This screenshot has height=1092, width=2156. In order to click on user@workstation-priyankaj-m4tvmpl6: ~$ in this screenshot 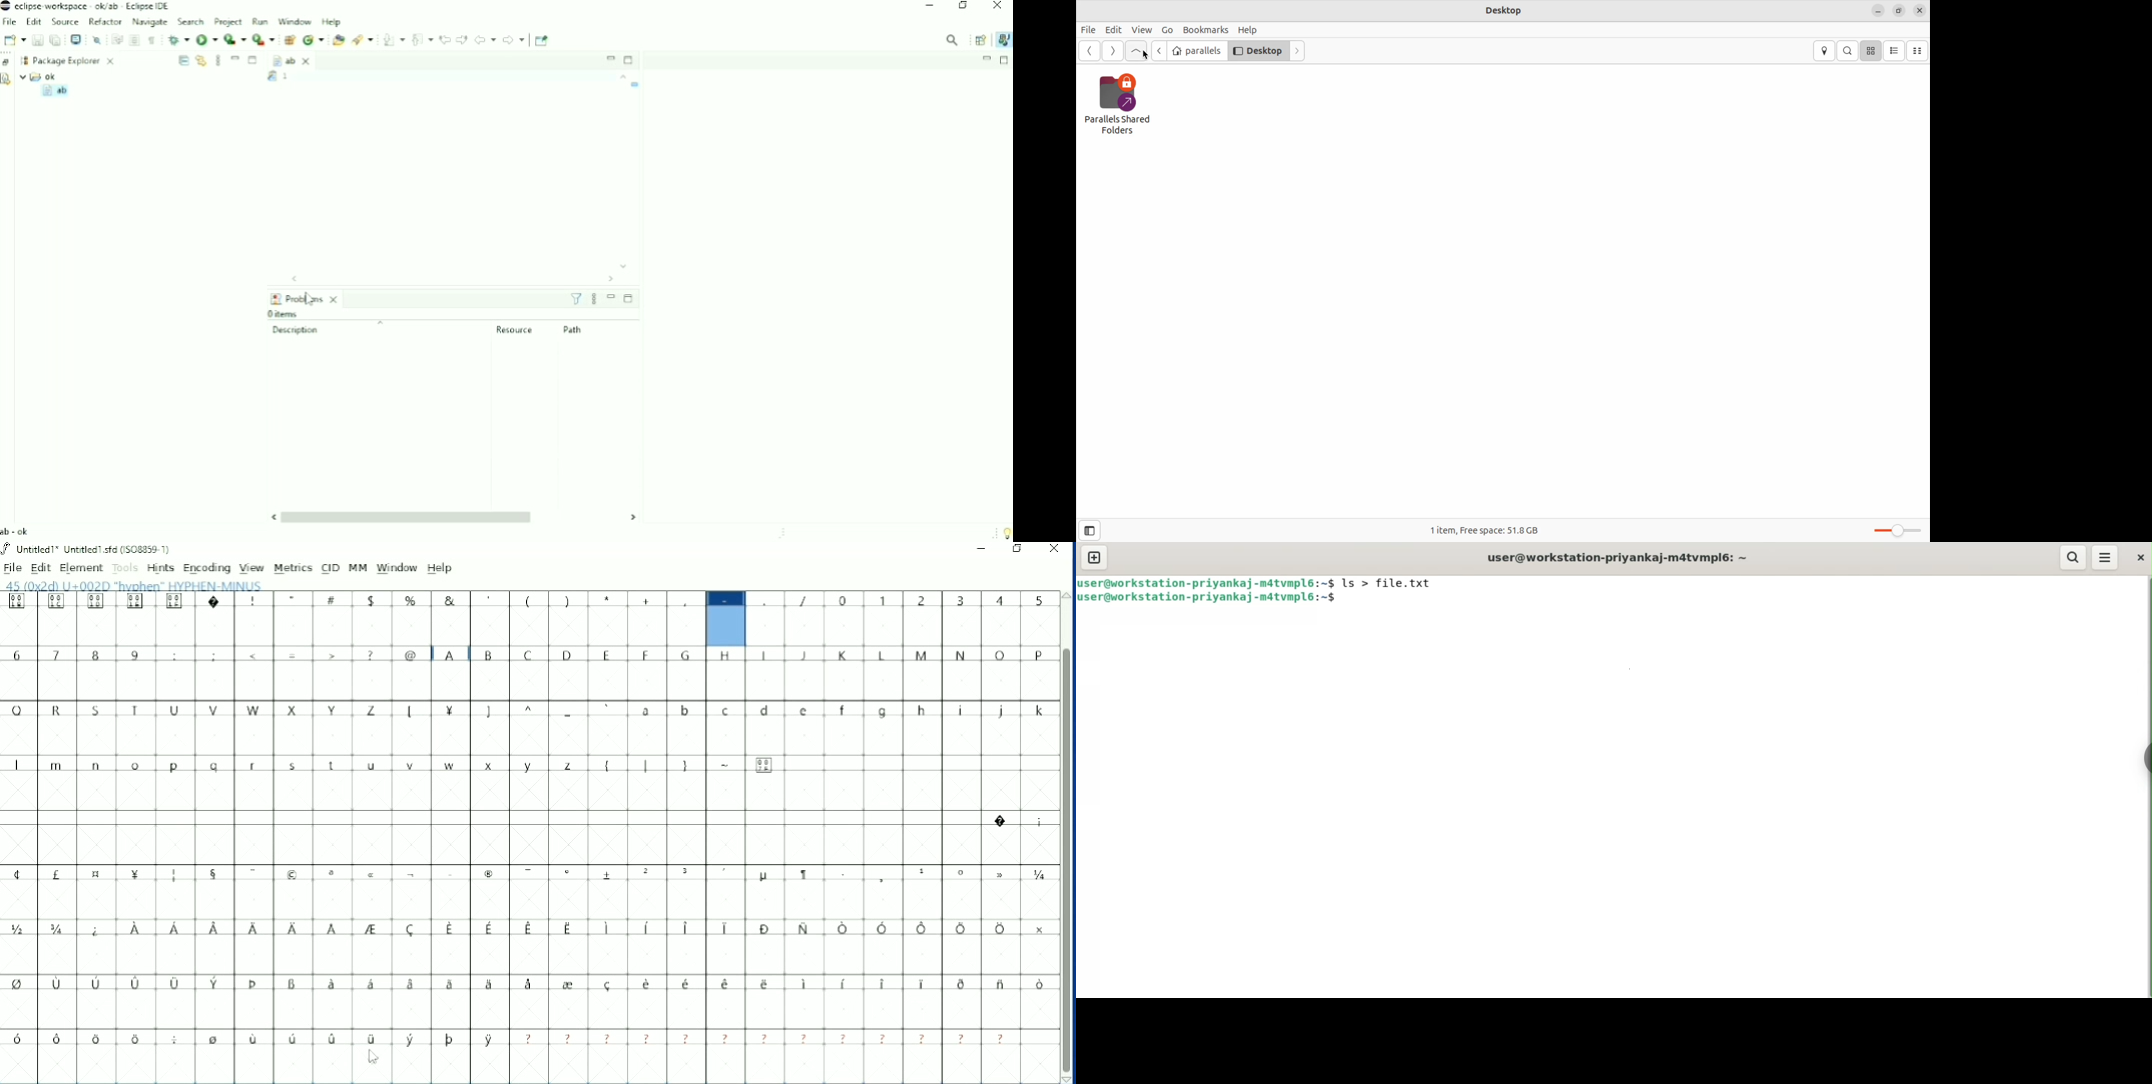, I will do `click(1206, 583)`.